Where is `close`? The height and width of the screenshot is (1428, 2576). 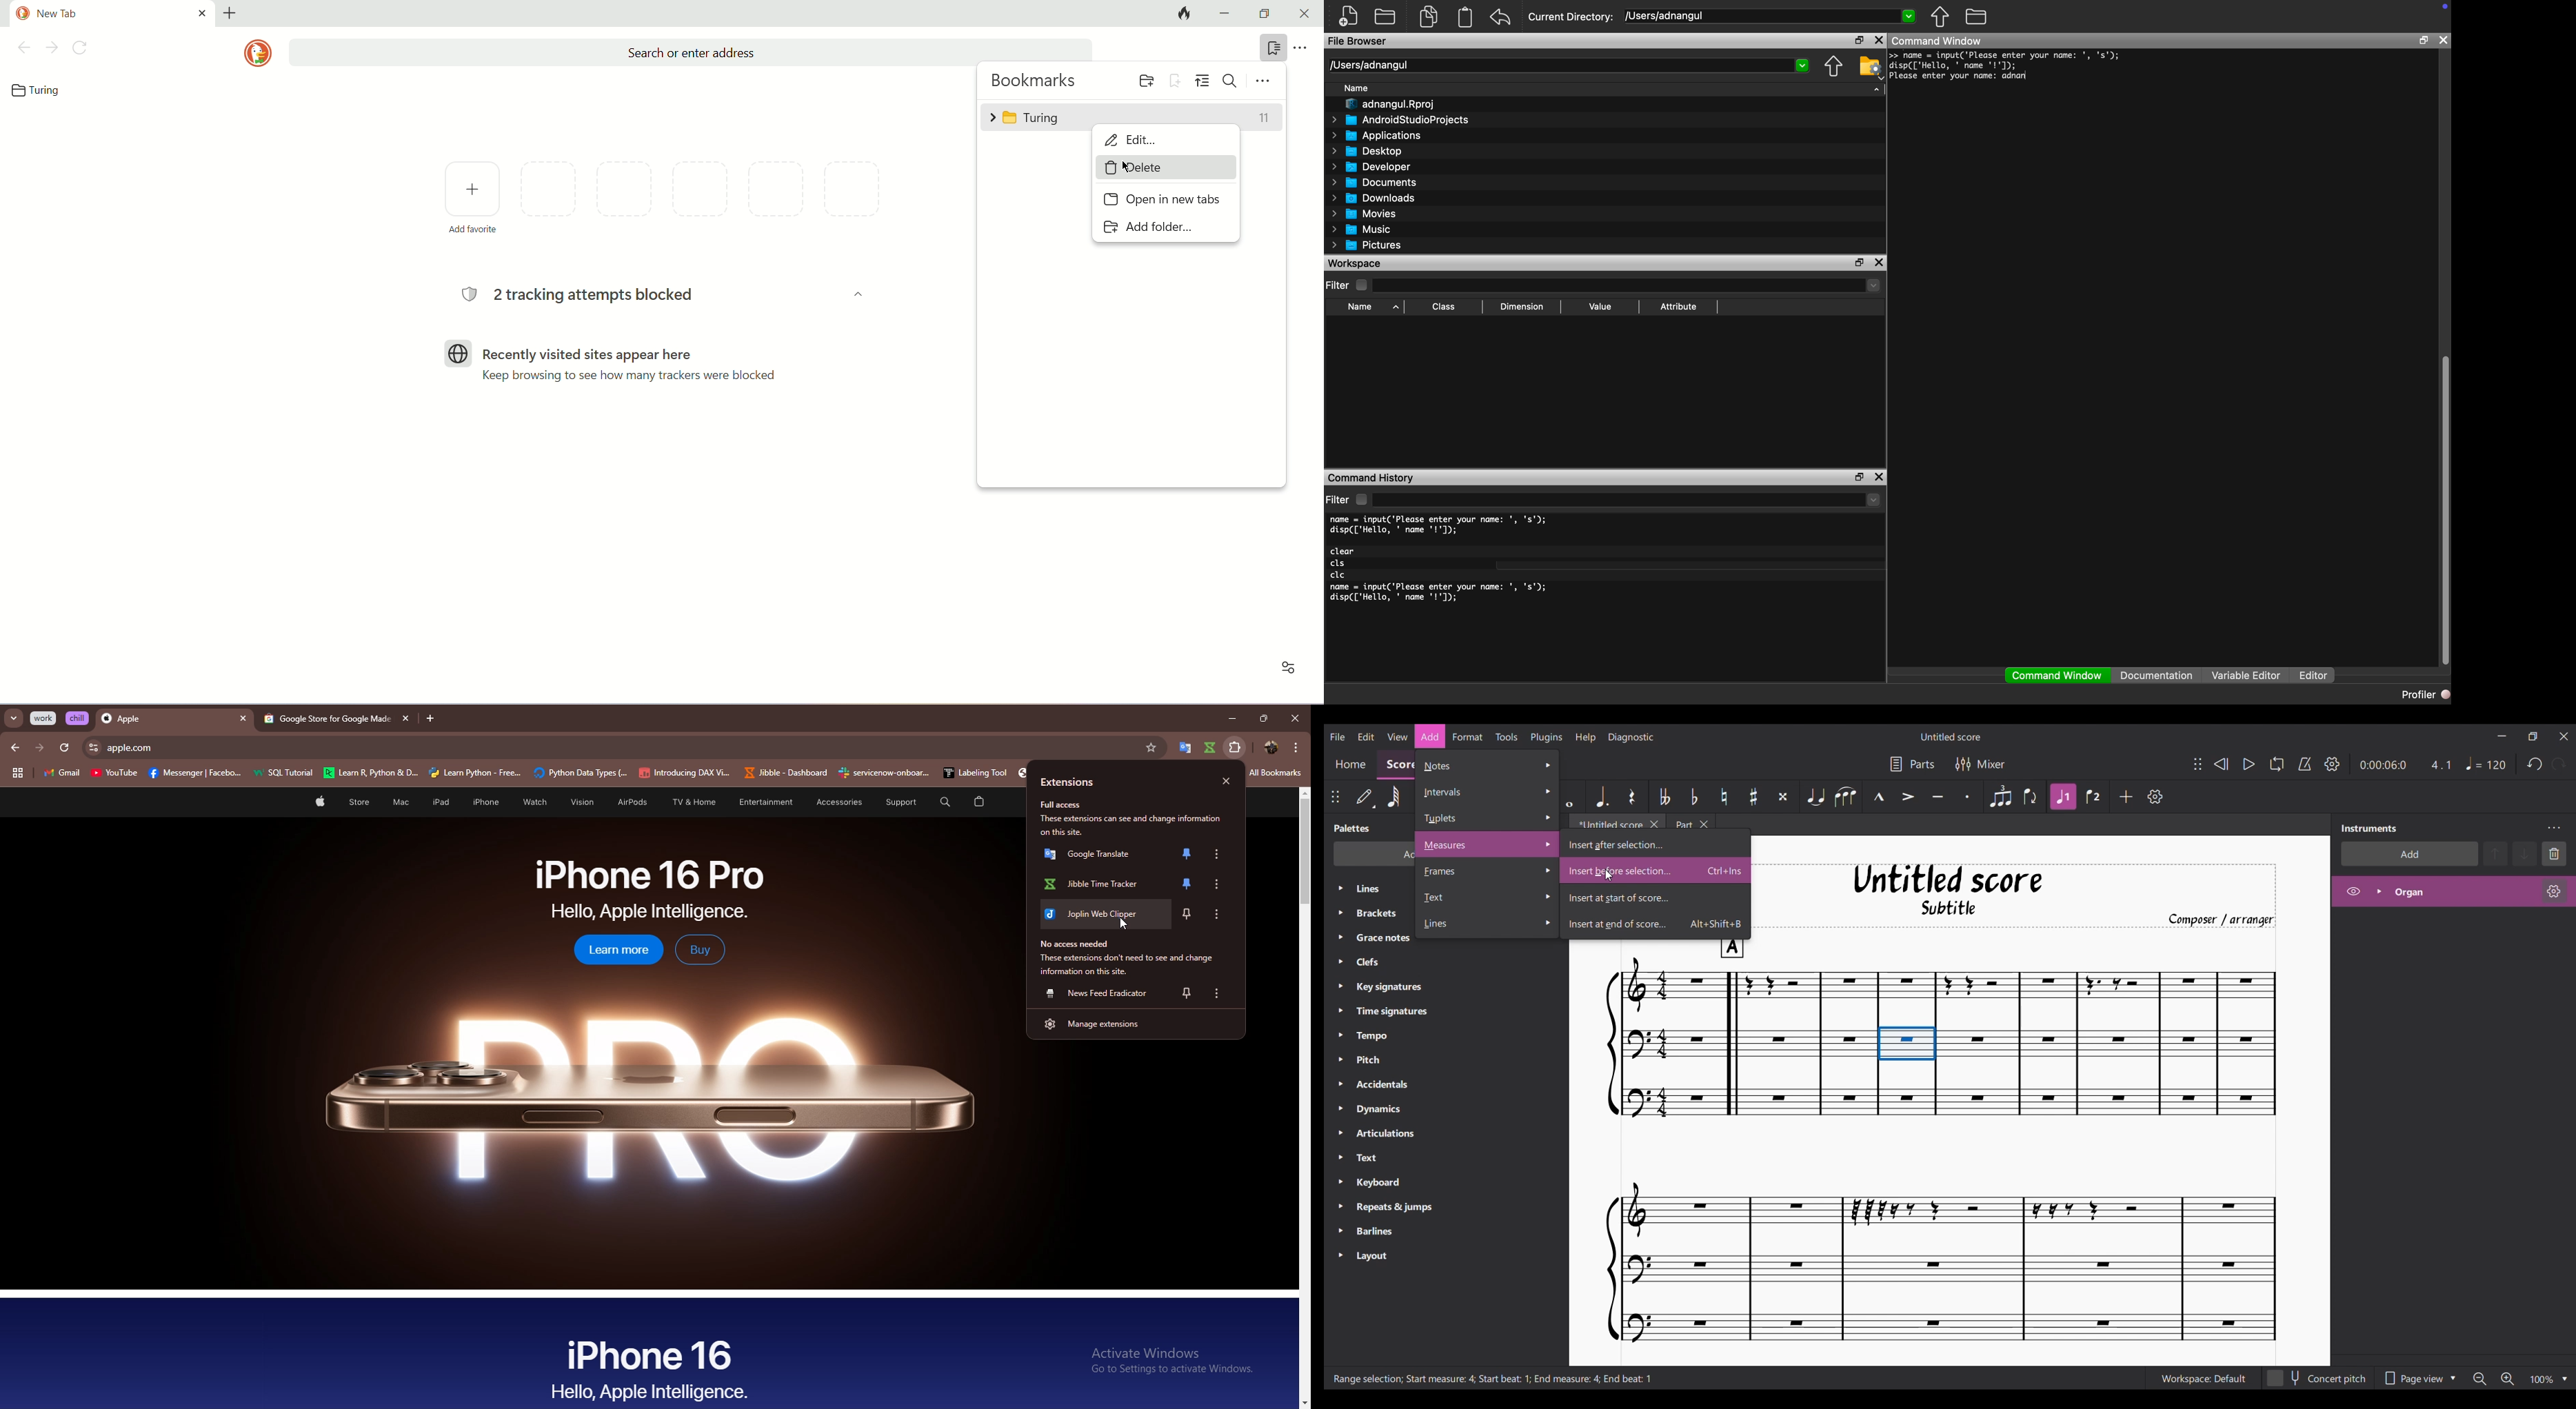 close is located at coordinates (1880, 40).